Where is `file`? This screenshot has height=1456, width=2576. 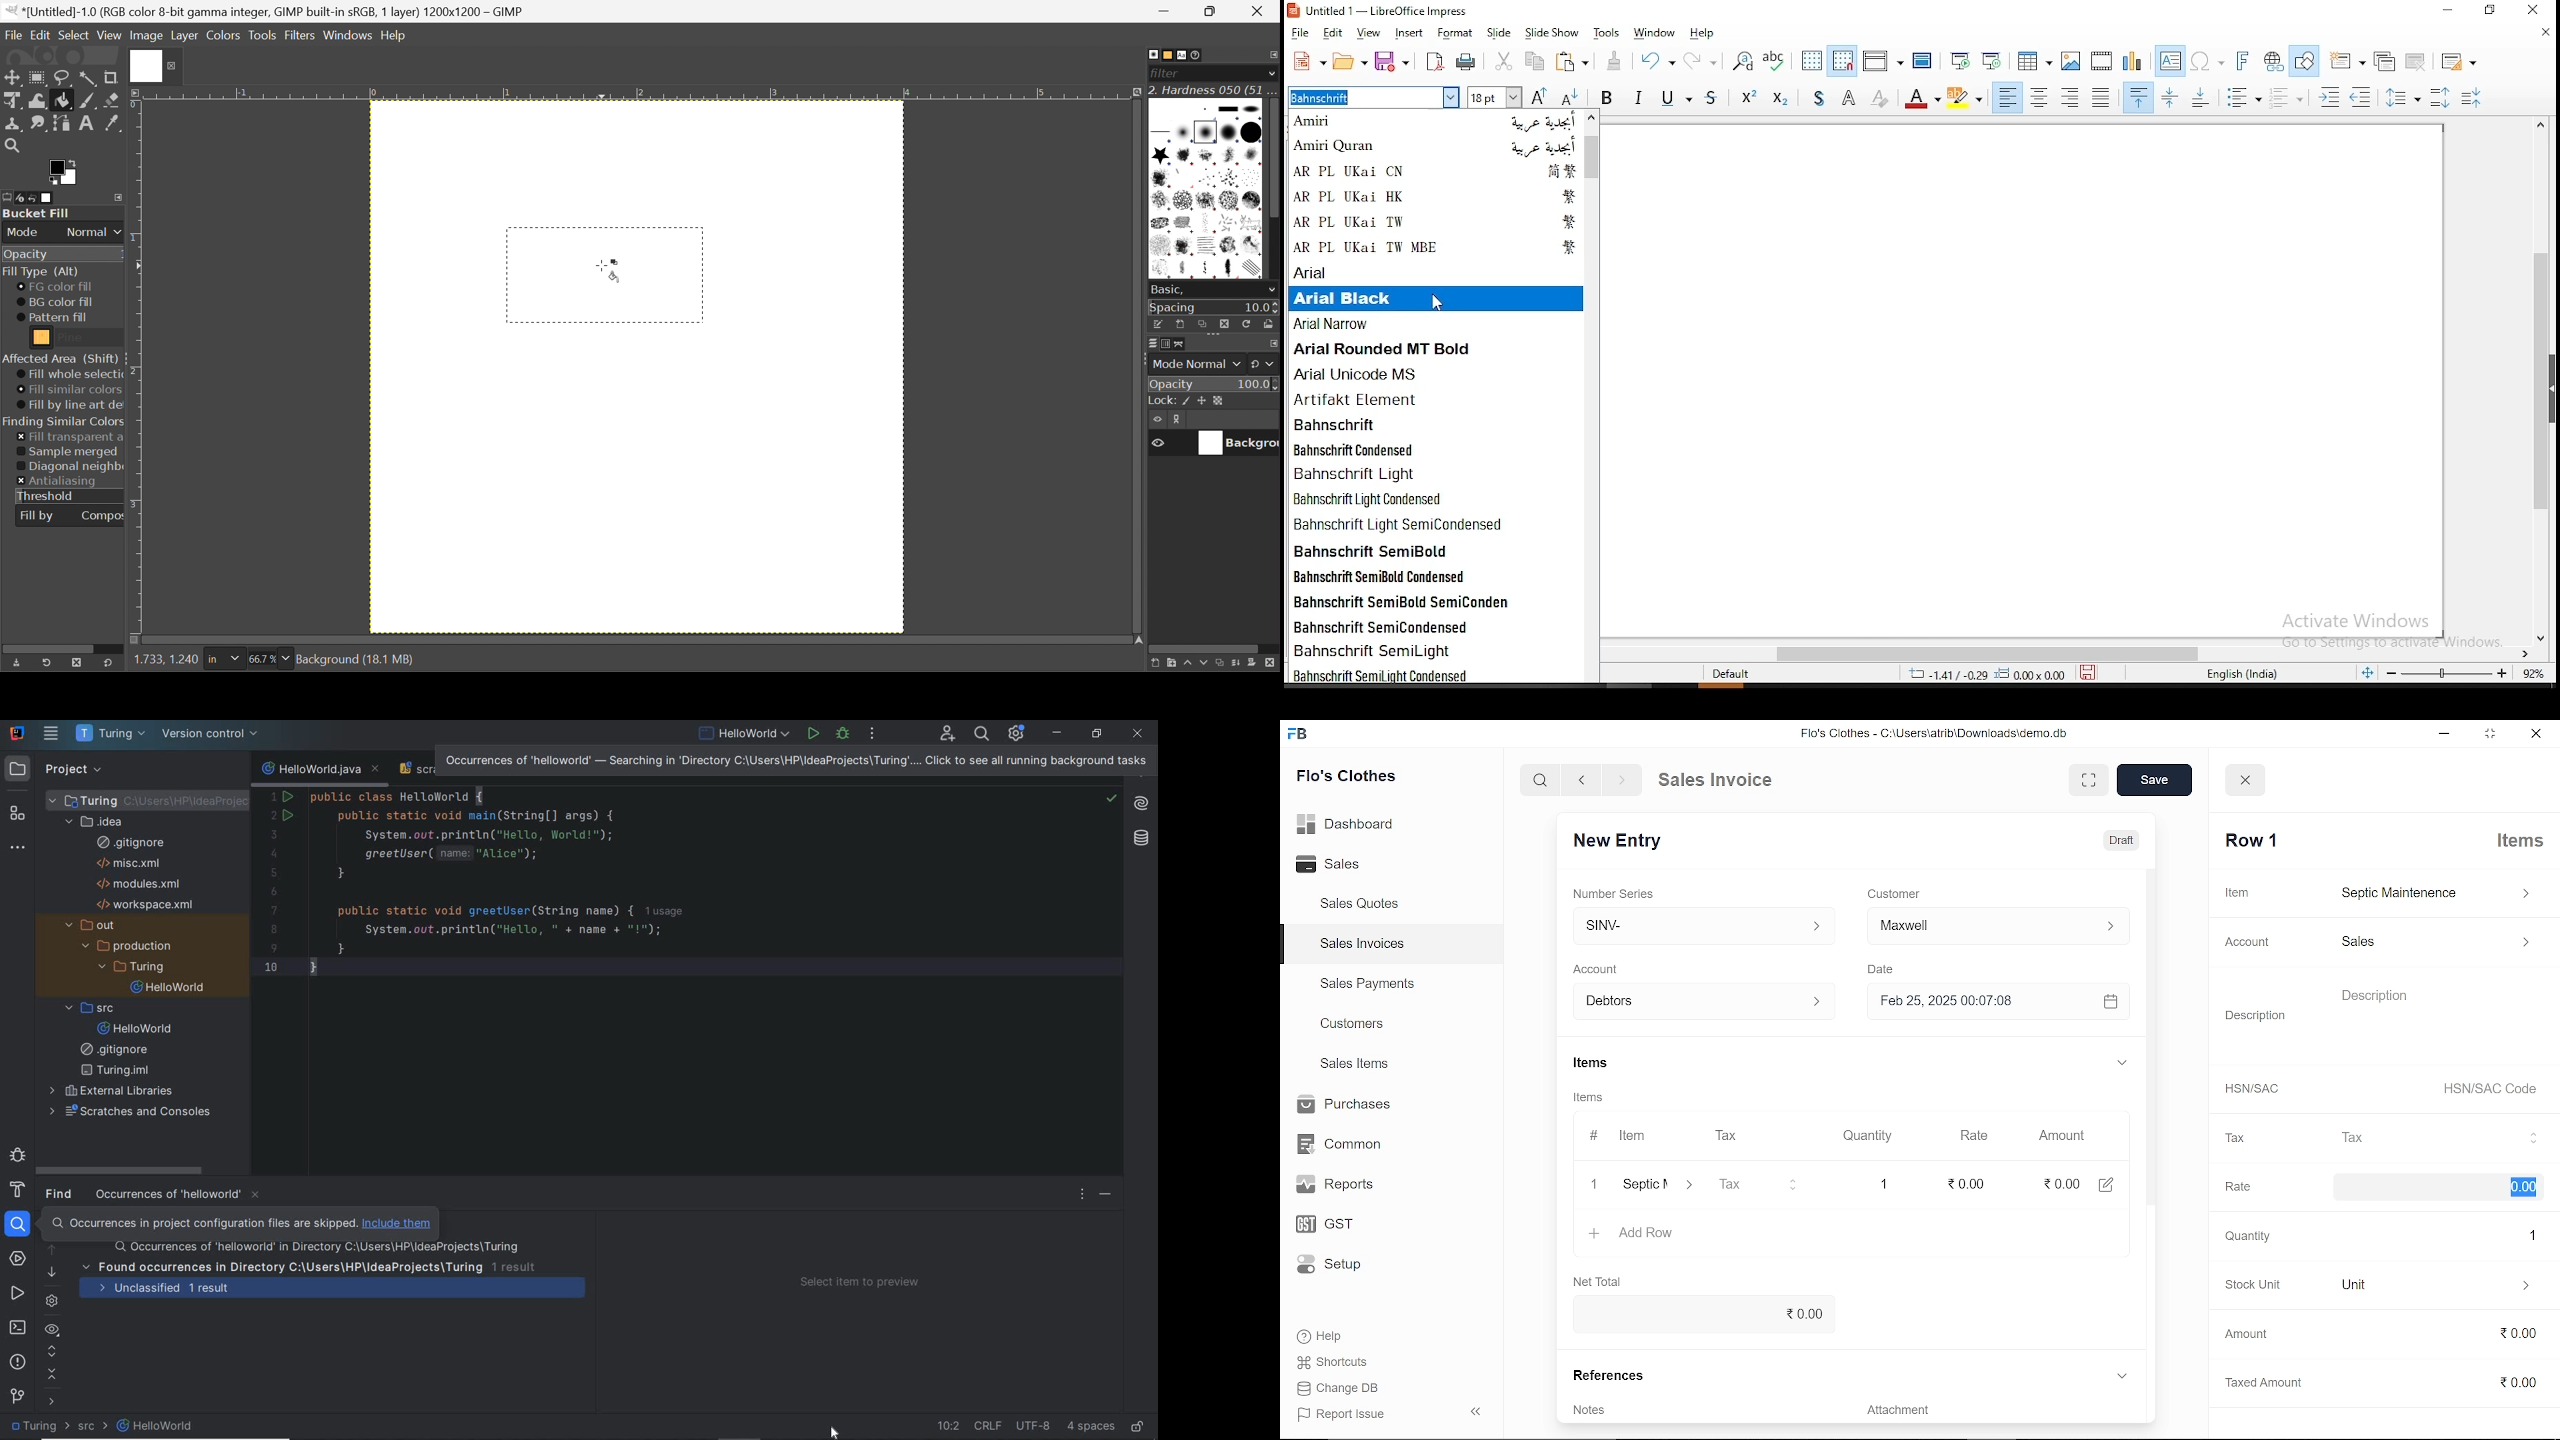 file is located at coordinates (1303, 33).